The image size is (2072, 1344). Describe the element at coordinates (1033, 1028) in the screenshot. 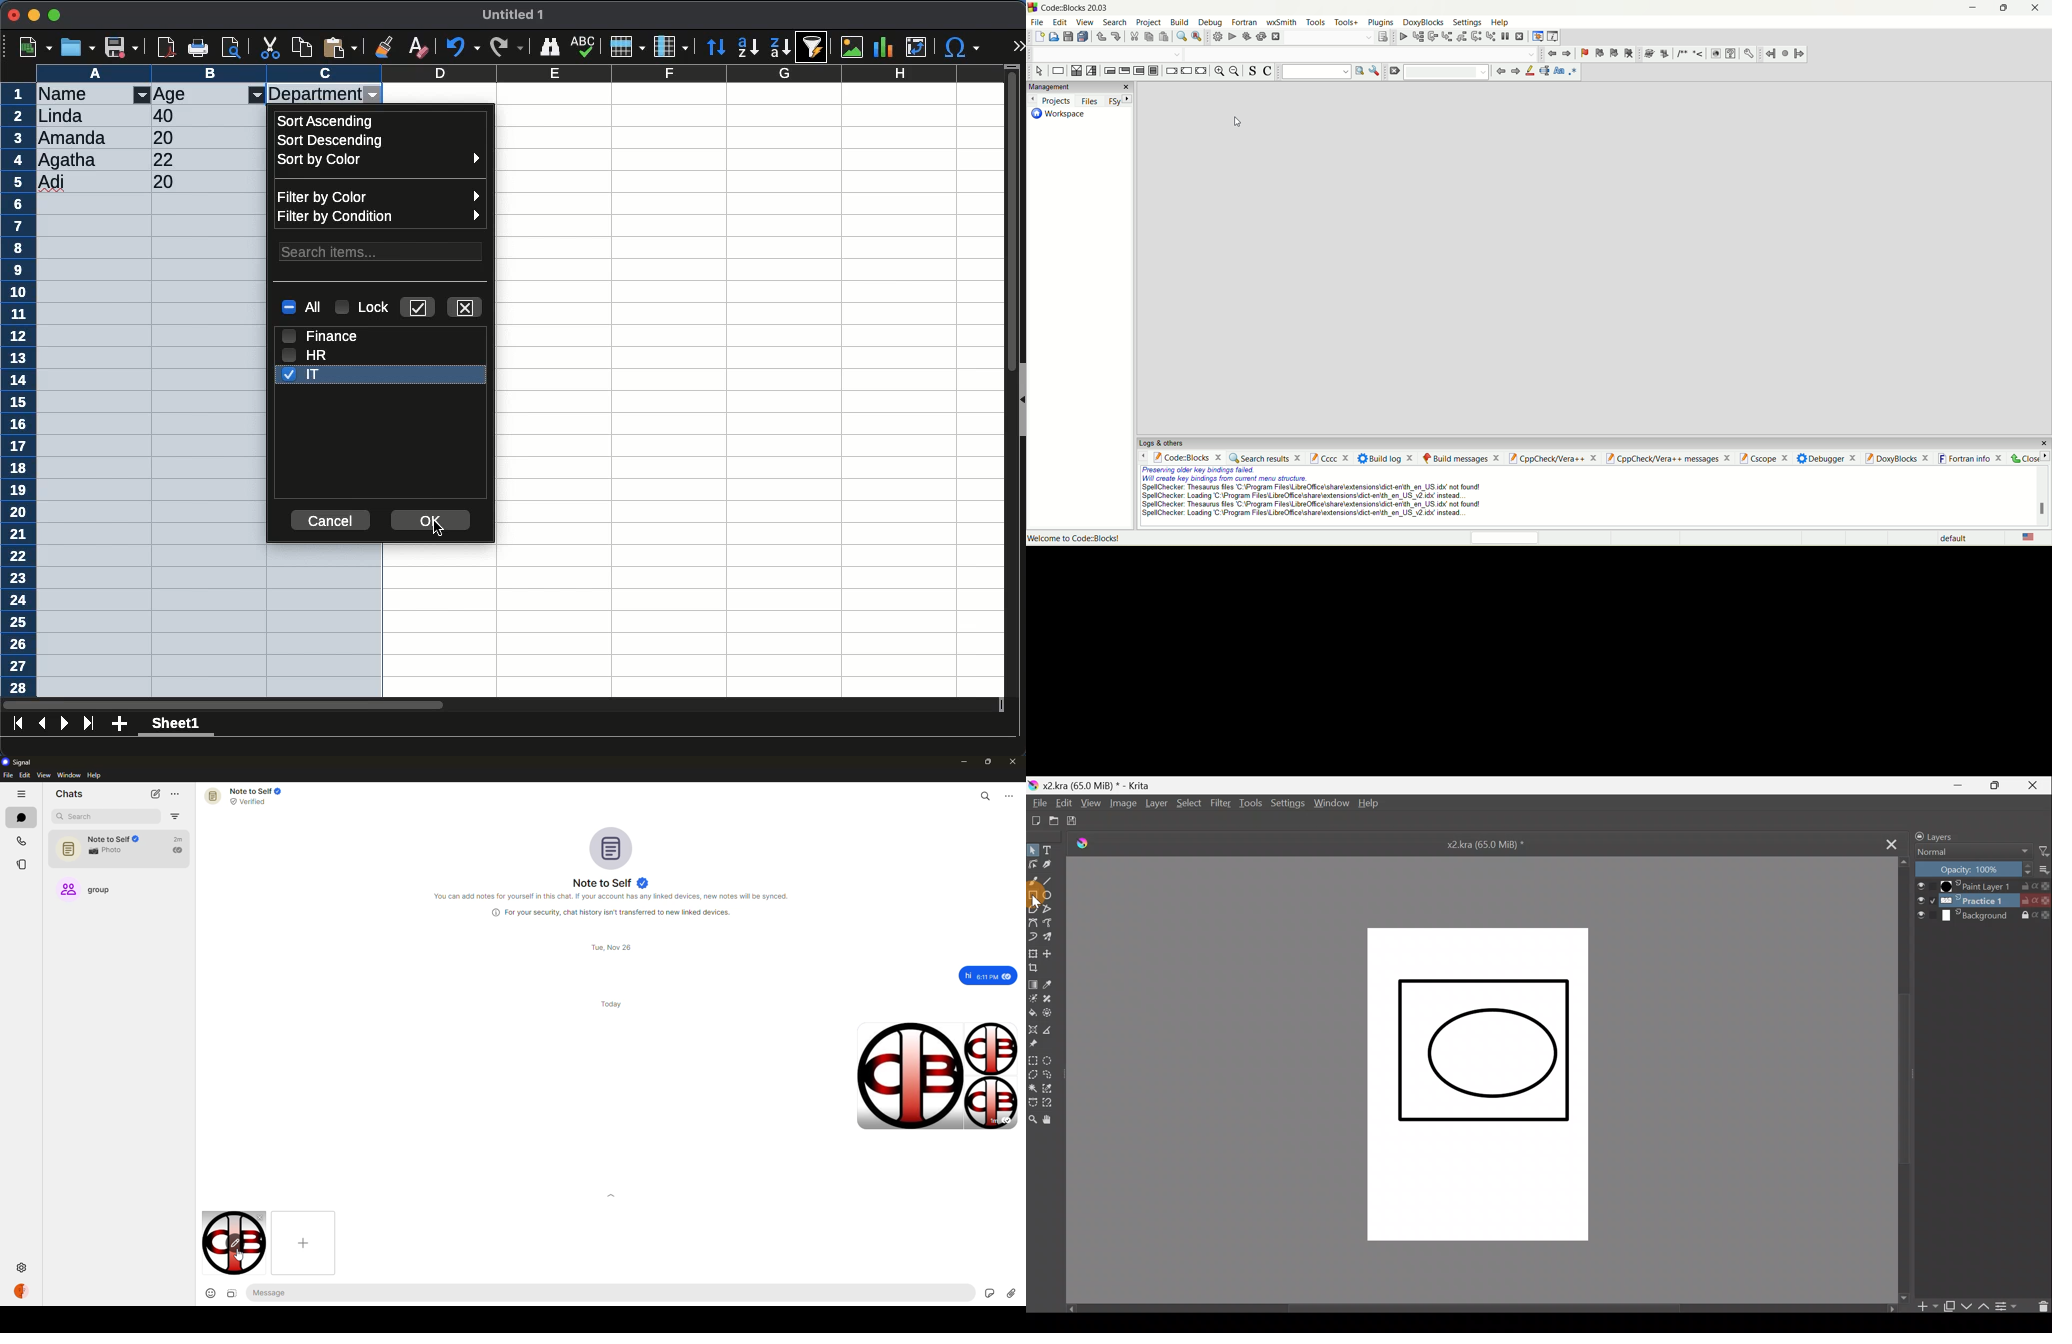

I see `Assistant tool` at that location.